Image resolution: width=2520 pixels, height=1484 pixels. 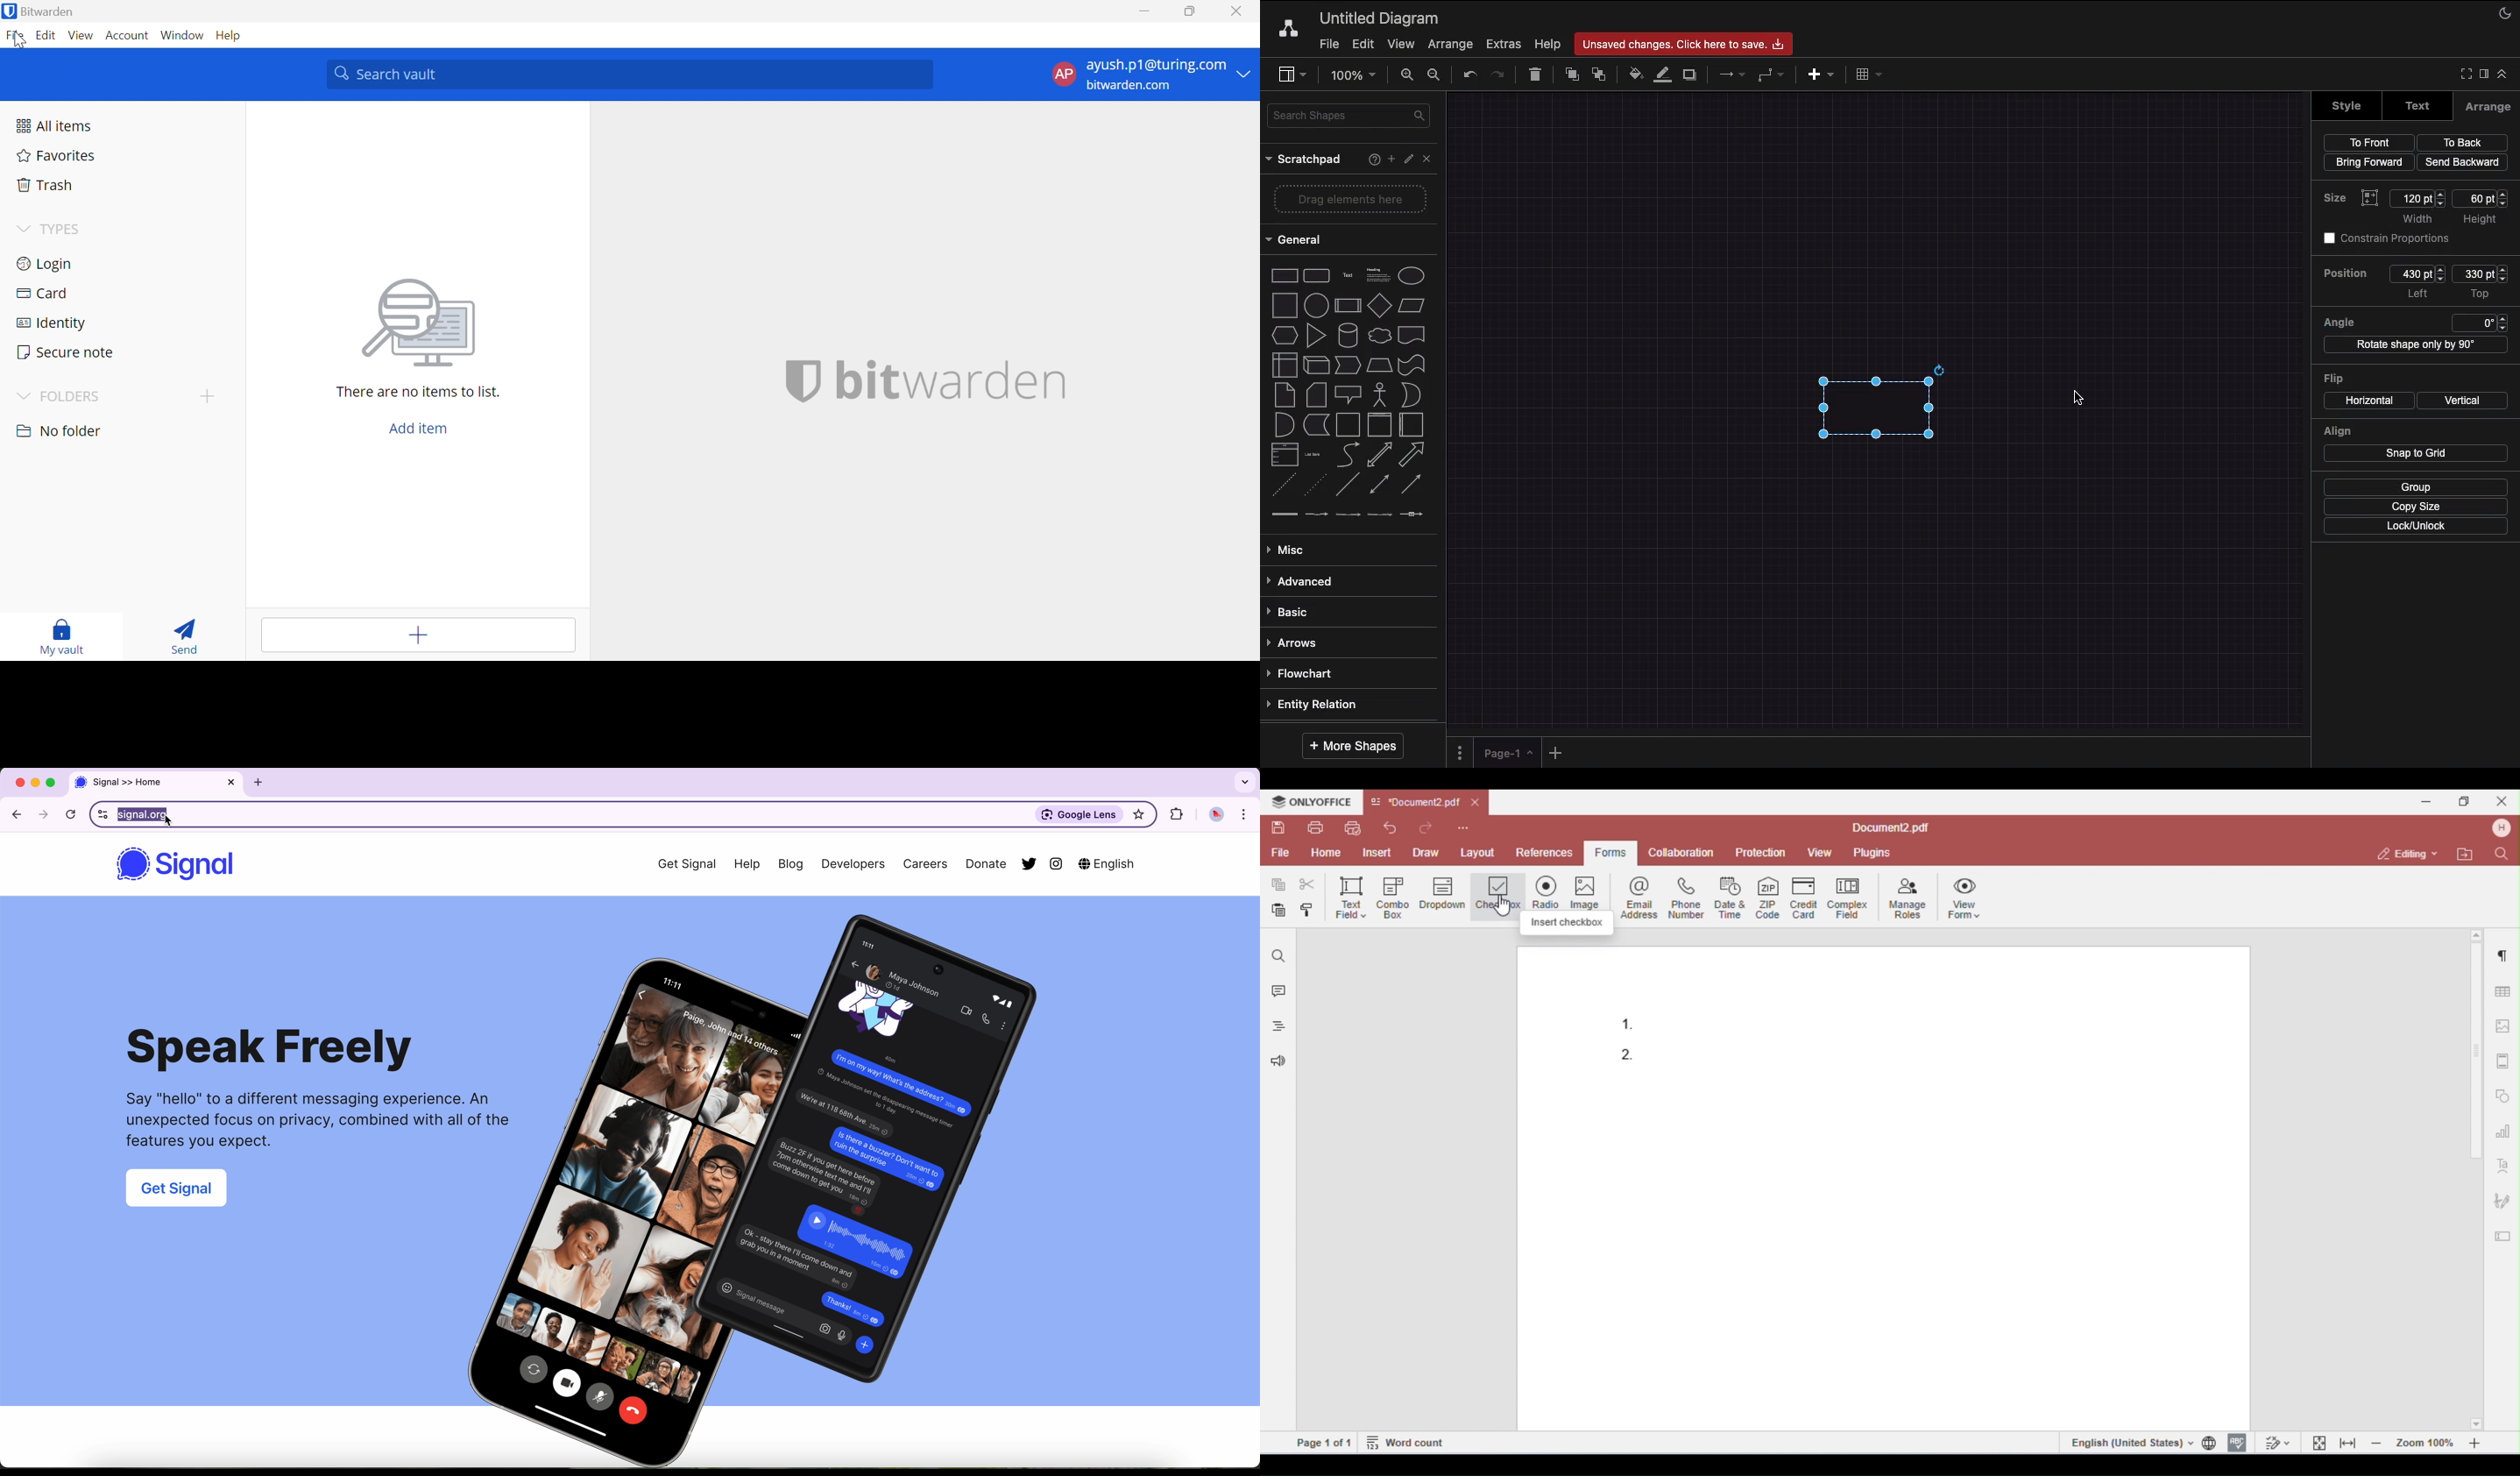 What do you see at coordinates (2503, 74) in the screenshot?
I see `Collapse` at bounding box center [2503, 74].